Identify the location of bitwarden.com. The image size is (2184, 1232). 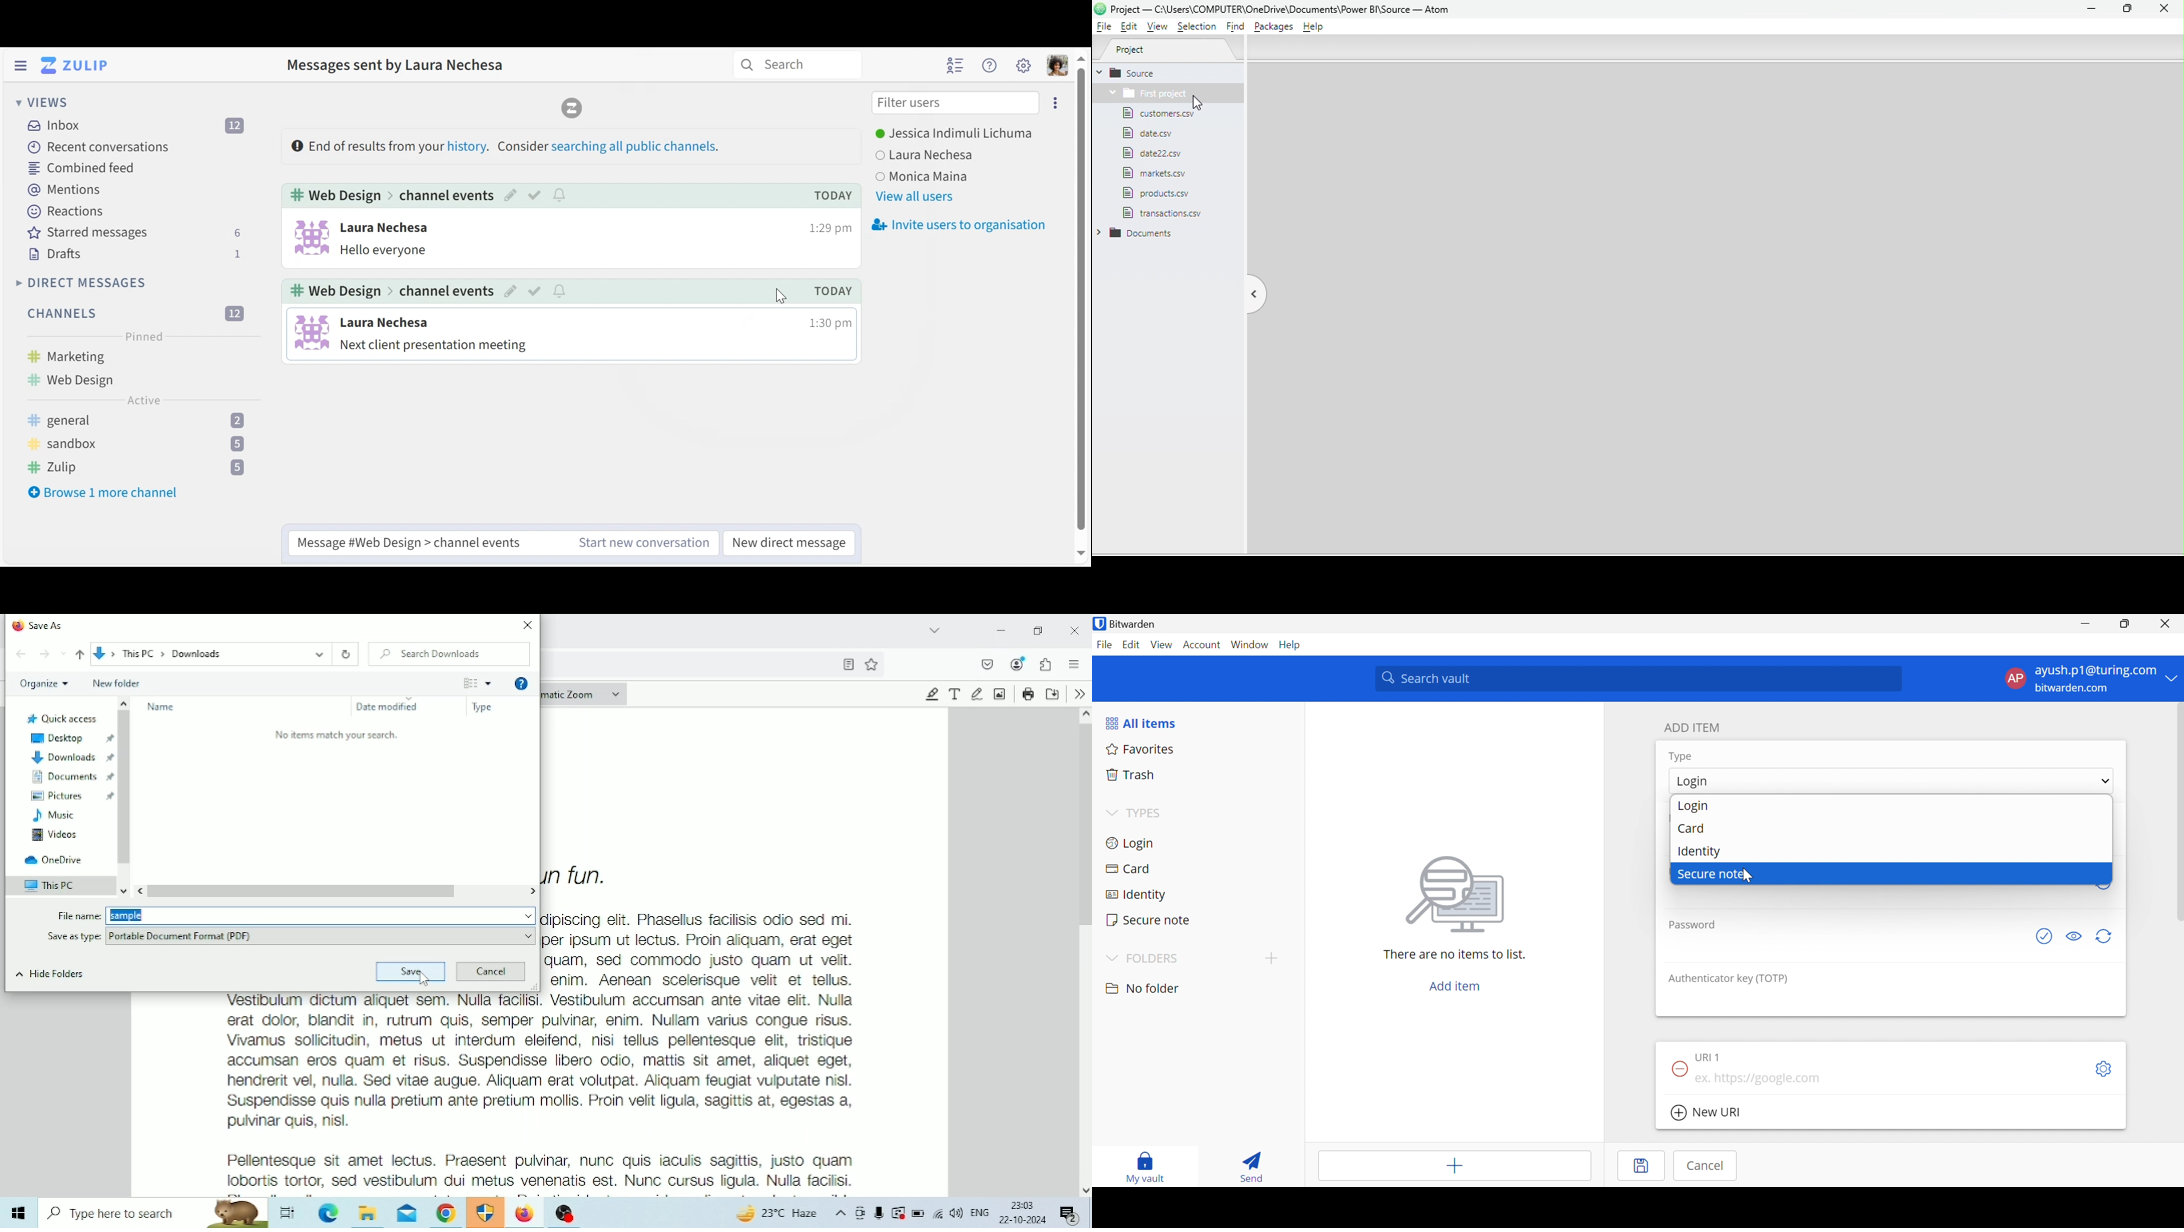
(2071, 689).